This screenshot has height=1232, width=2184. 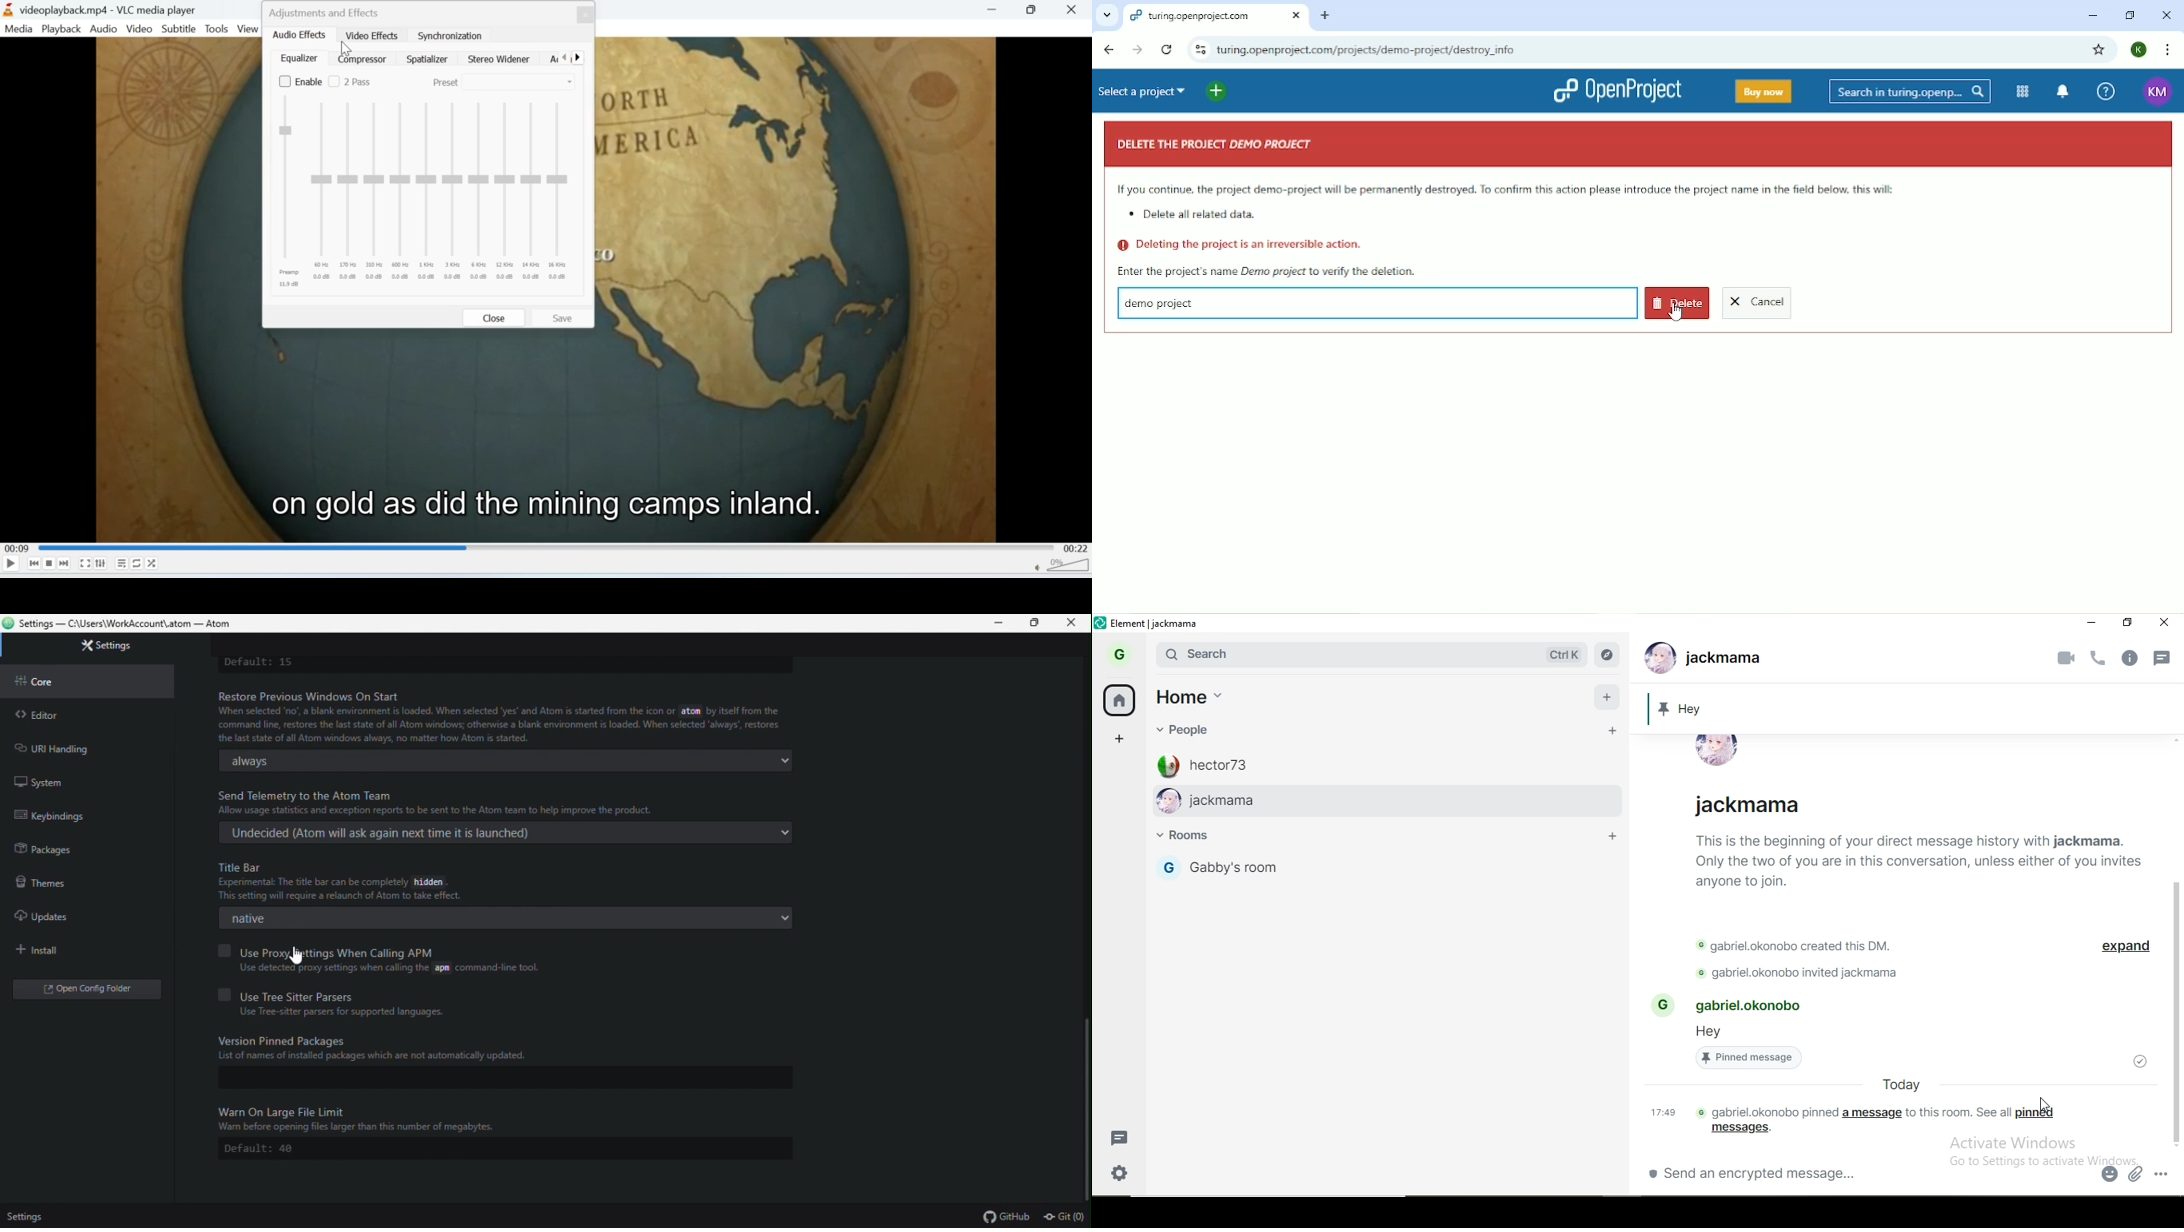 What do you see at coordinates (1077, 549) in the screenshot?
I see `00:22` at bounding box center [1077, 549].